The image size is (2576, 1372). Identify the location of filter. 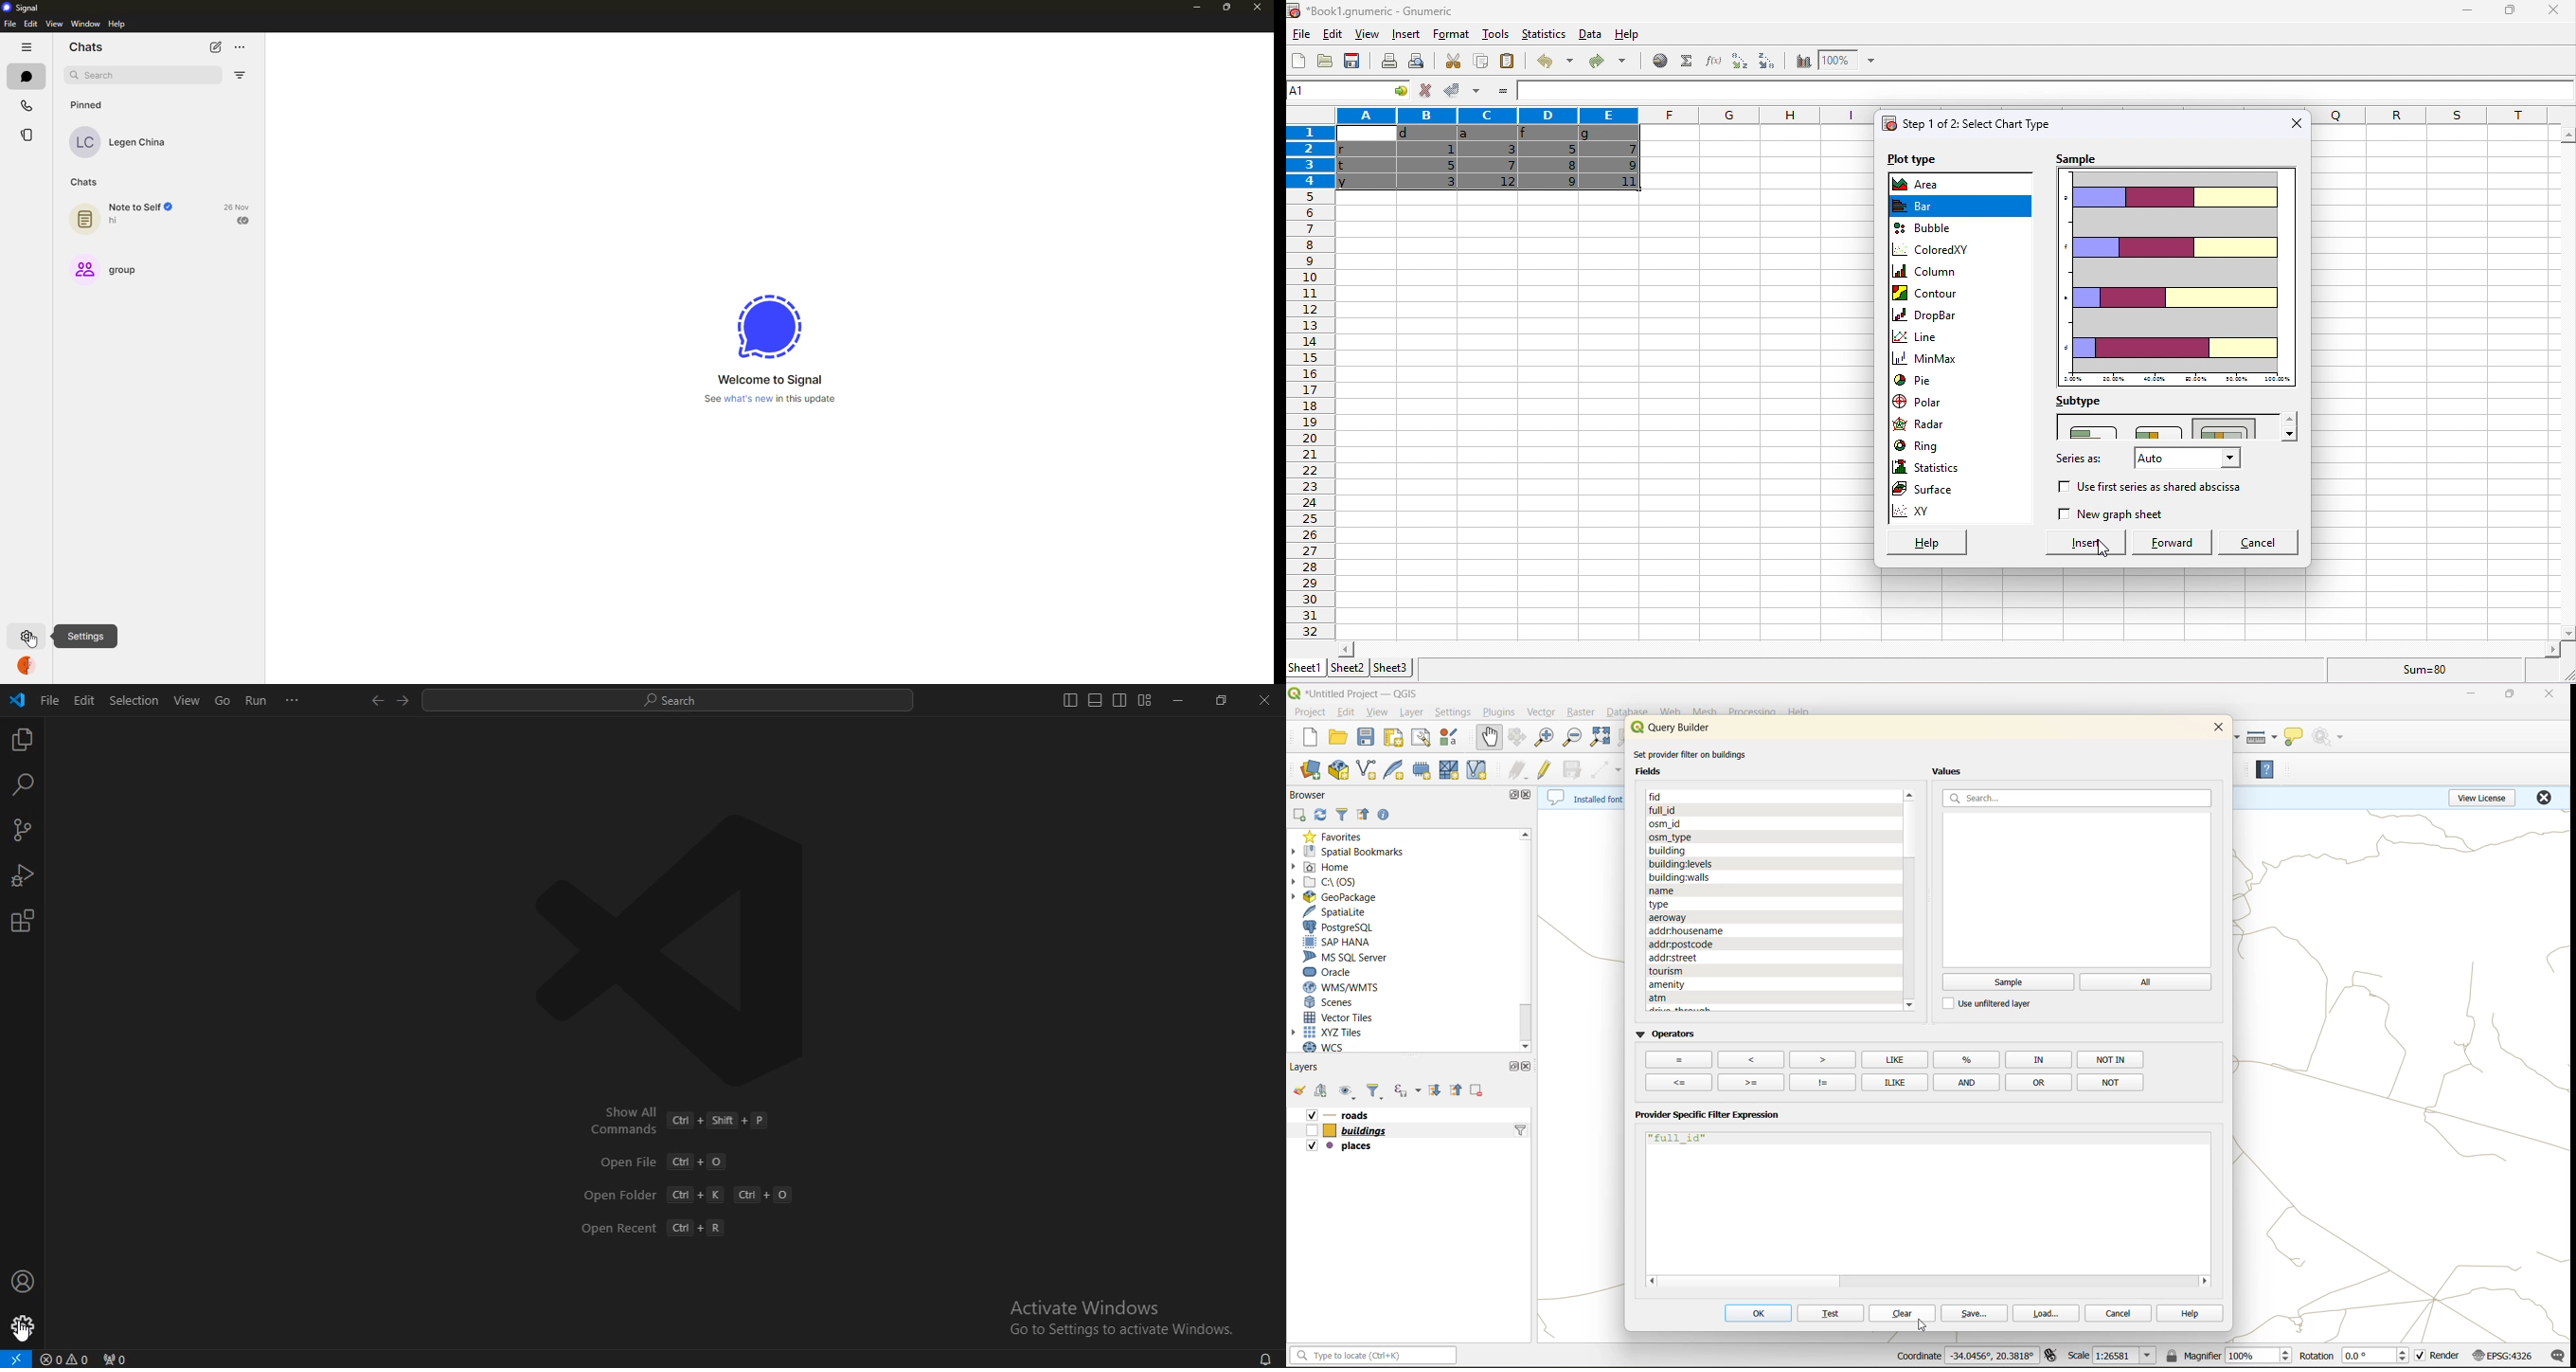
(240, 76).